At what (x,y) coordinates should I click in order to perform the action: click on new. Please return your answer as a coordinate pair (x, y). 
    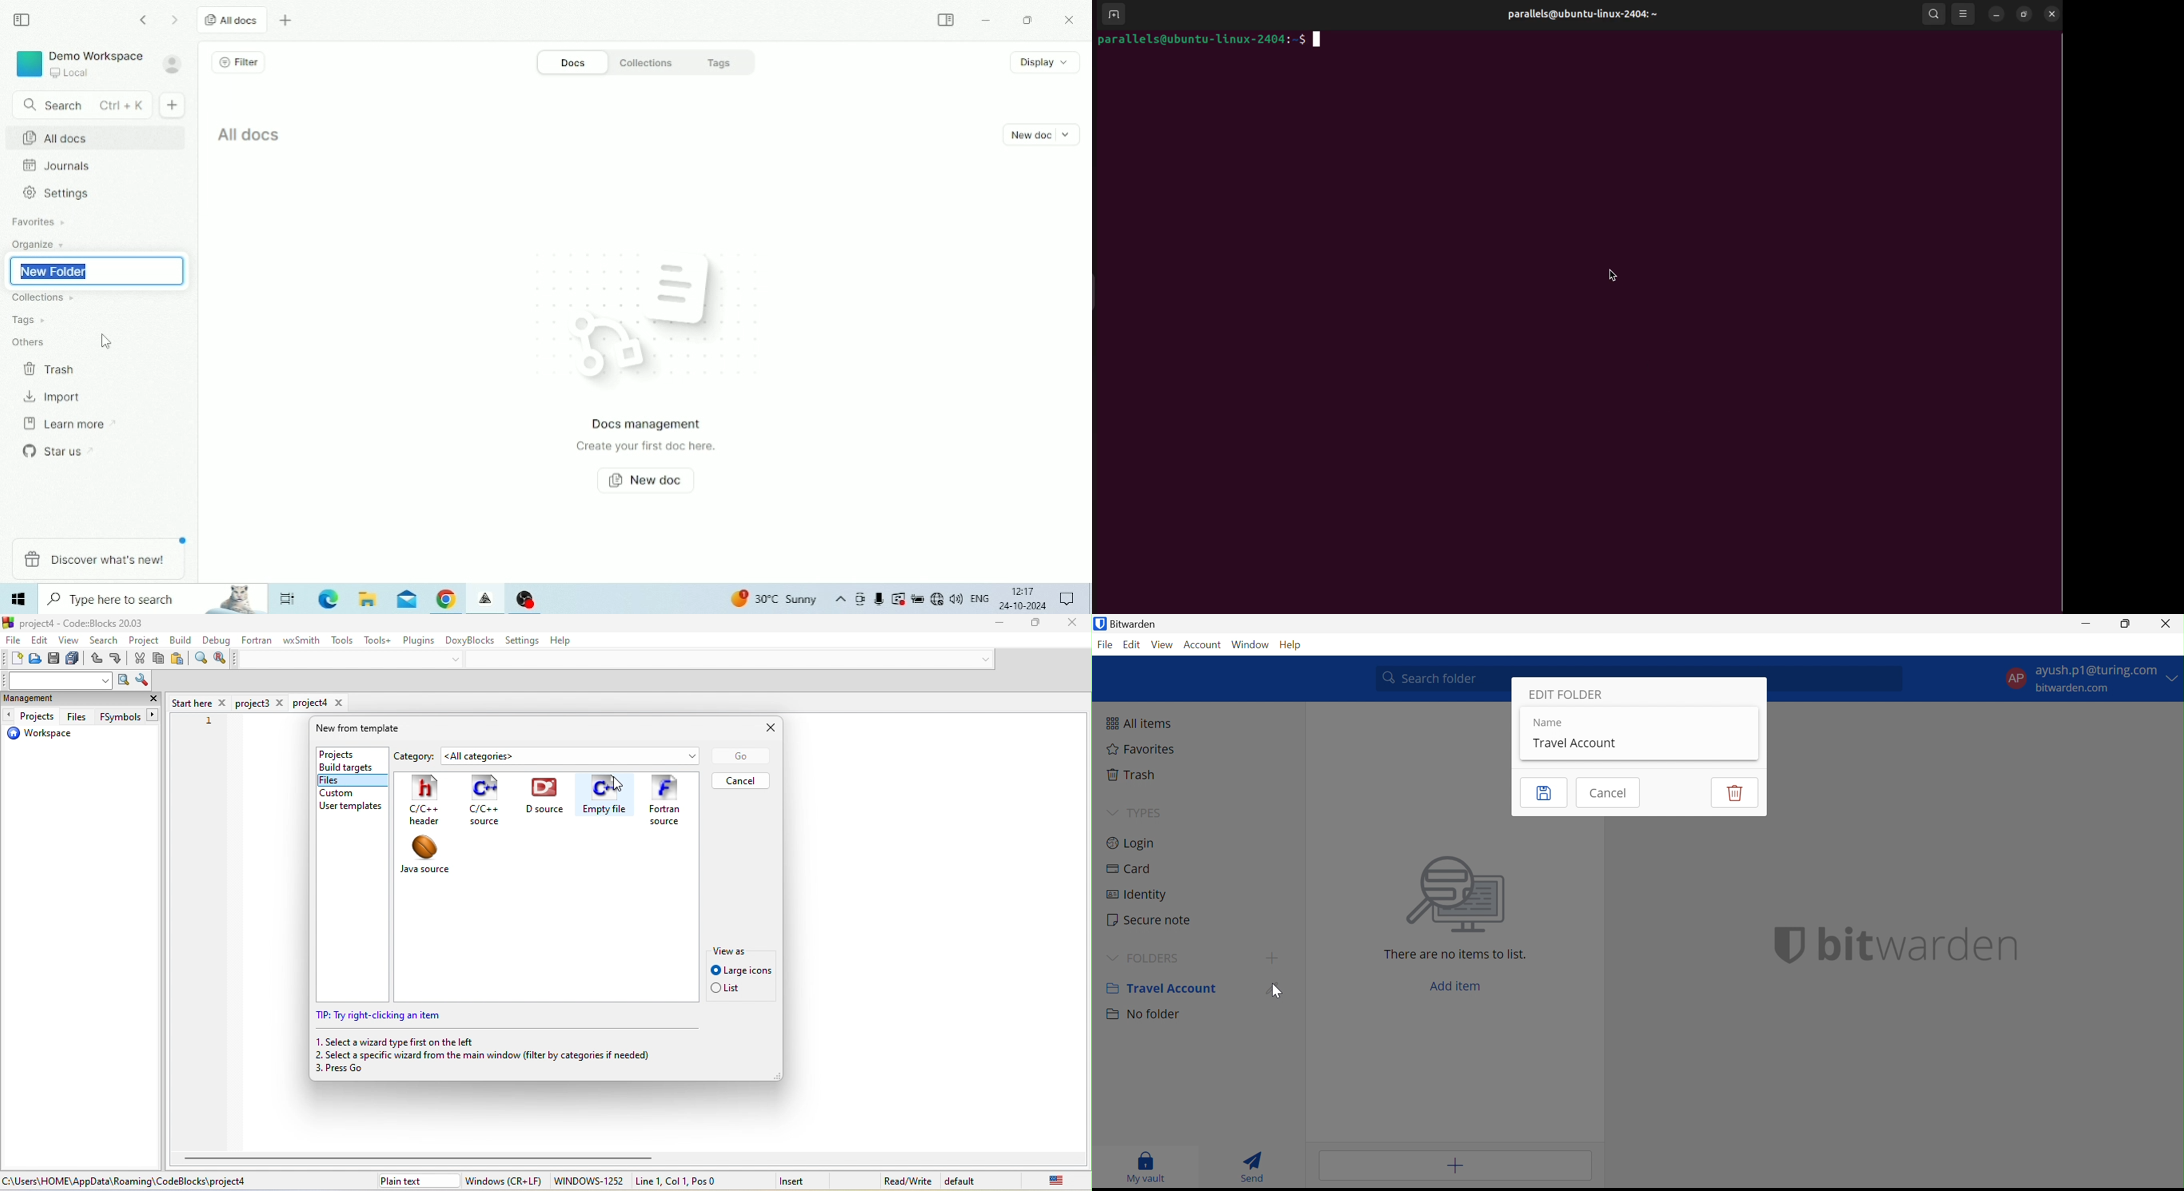
    Looking at the image, I should click on (12, 660).